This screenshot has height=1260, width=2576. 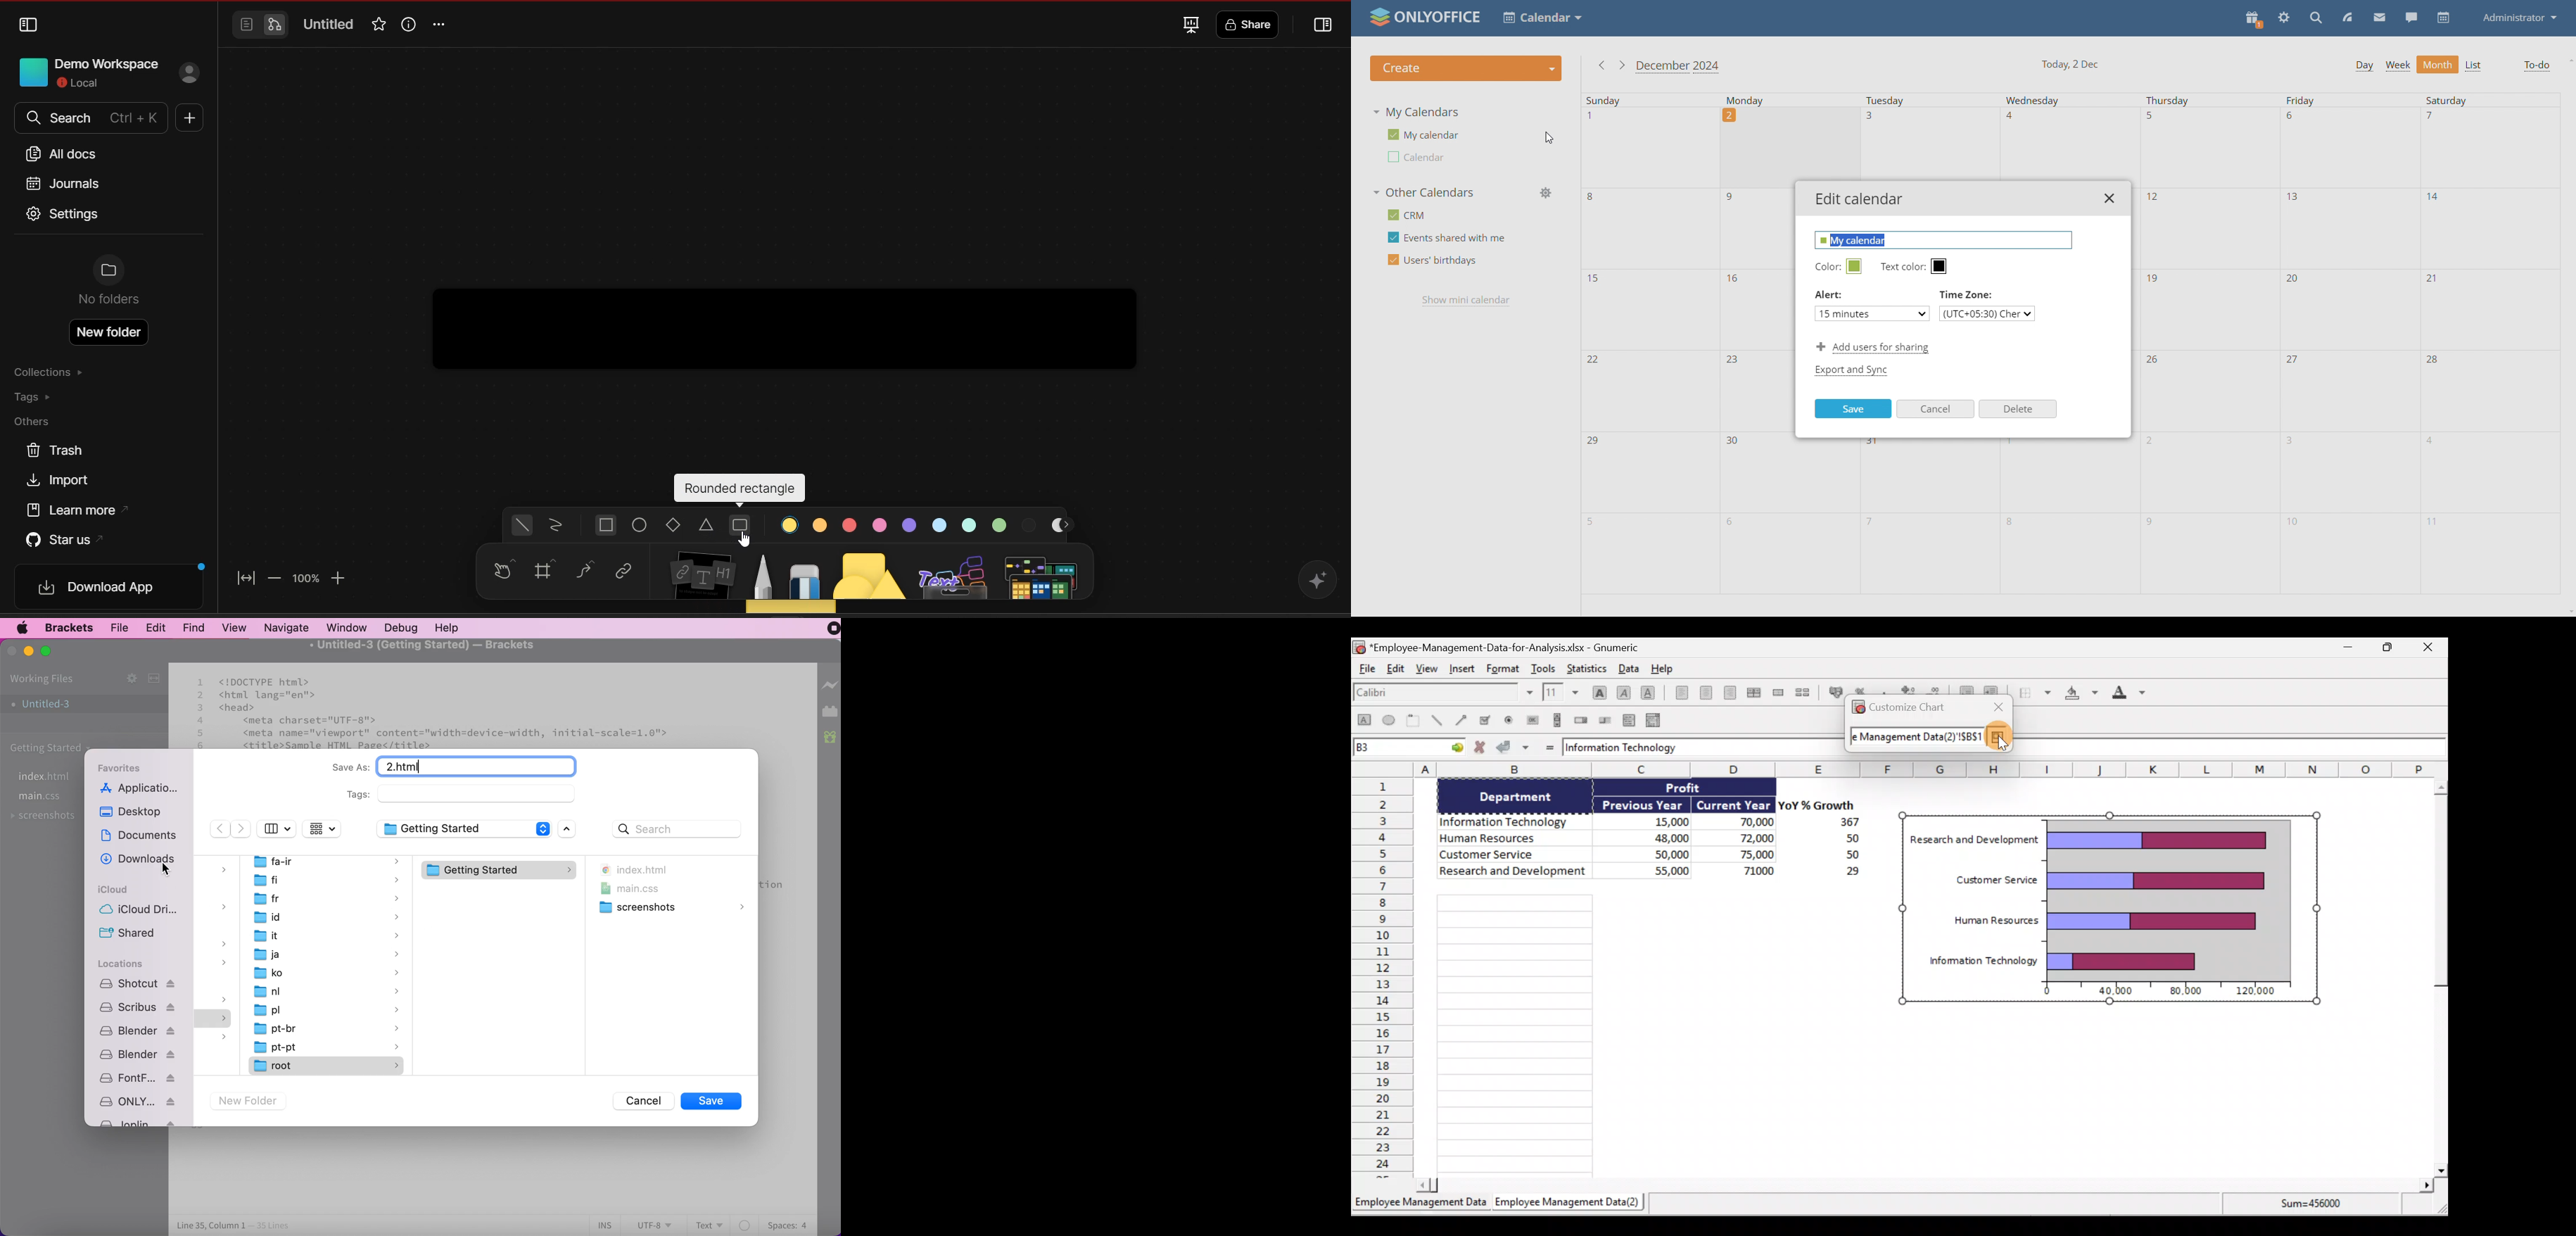 I want to click on switch, so click(x=259, y=25).